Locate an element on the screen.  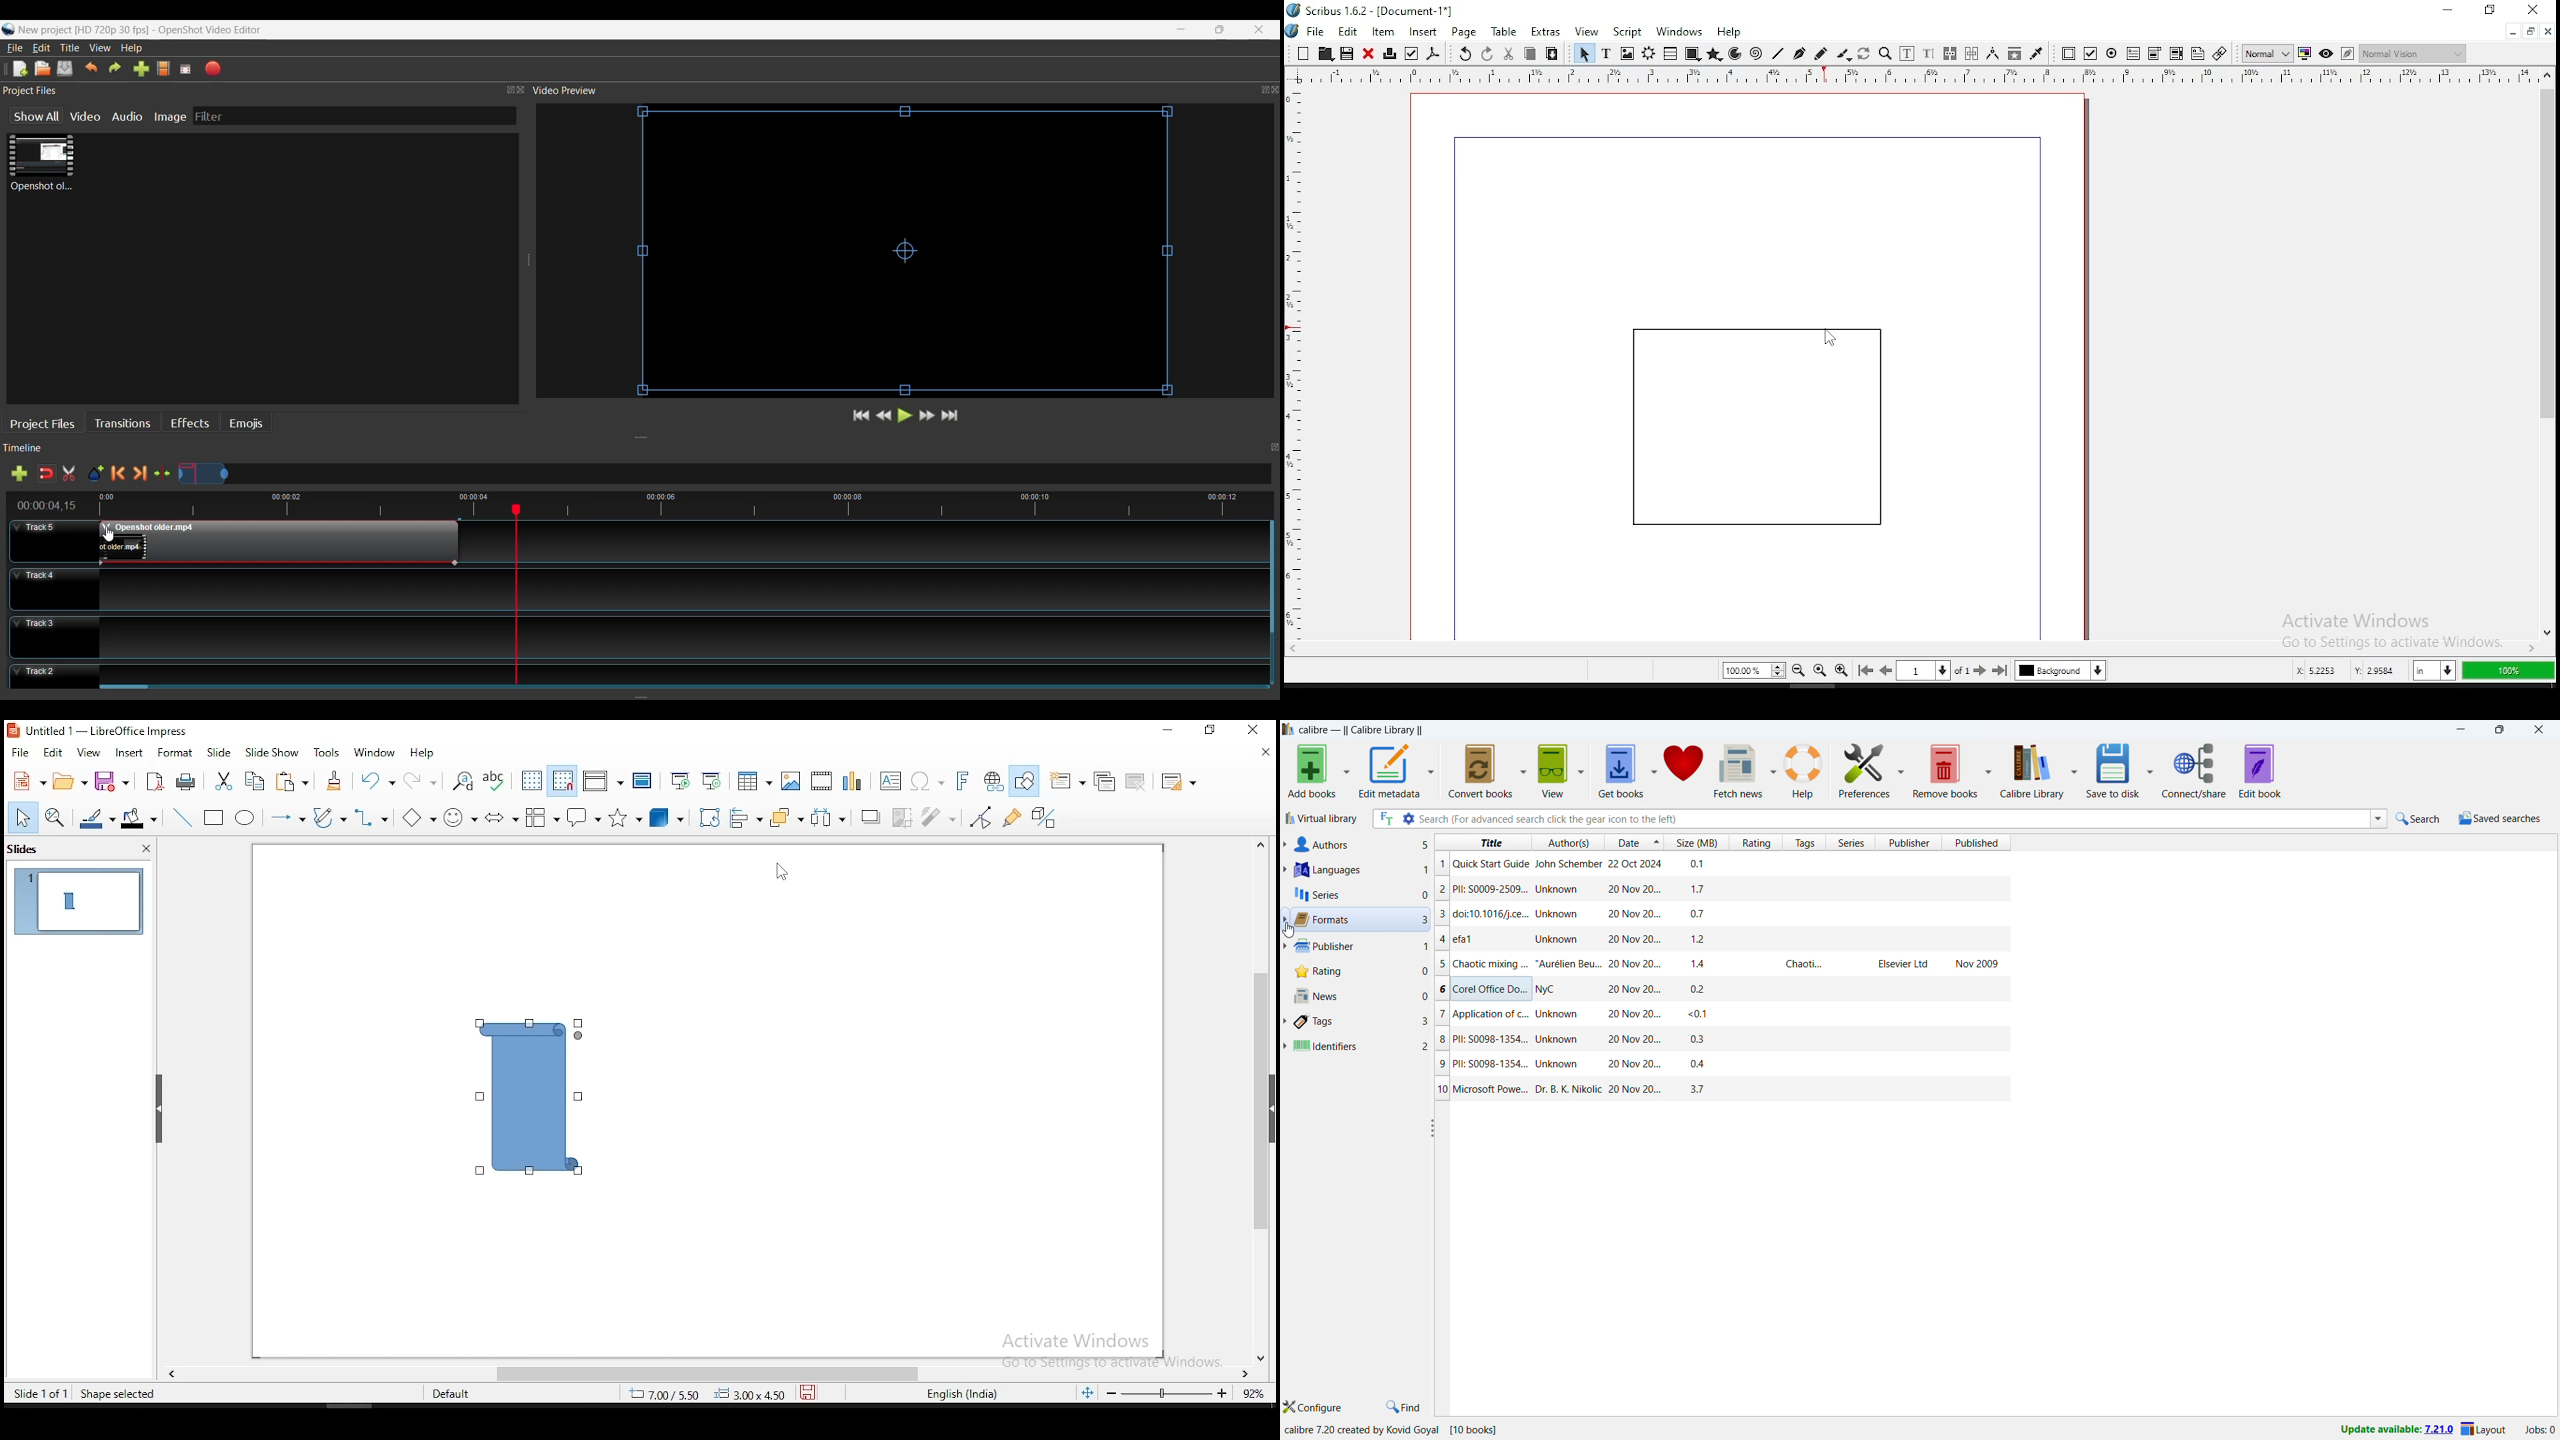
Emojis is located at coordinates (245, 424).